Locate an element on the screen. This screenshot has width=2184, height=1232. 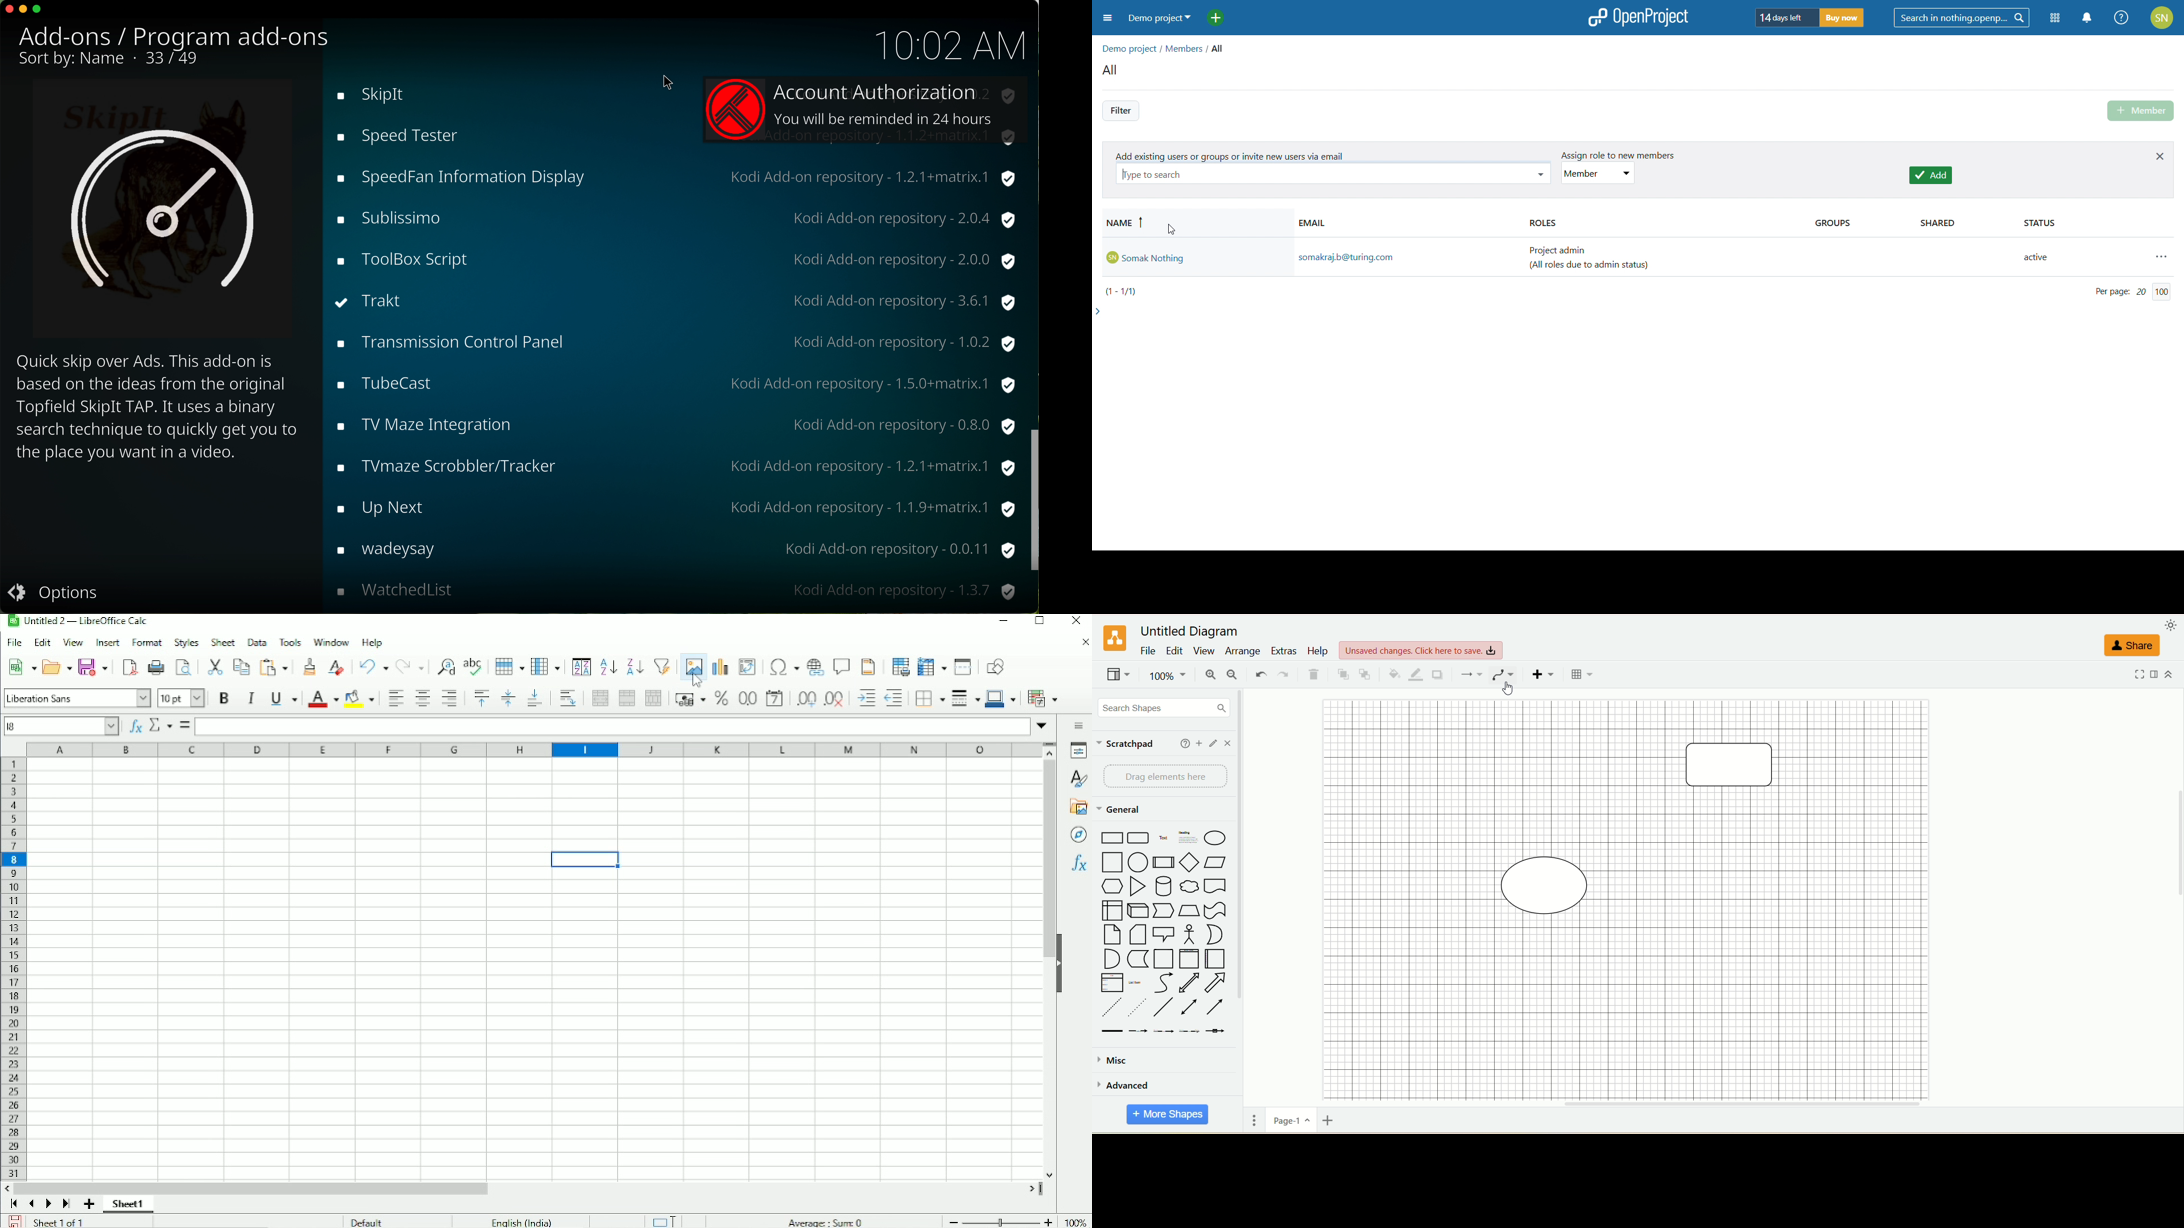
web pdb is located at coordinates (671, 464).